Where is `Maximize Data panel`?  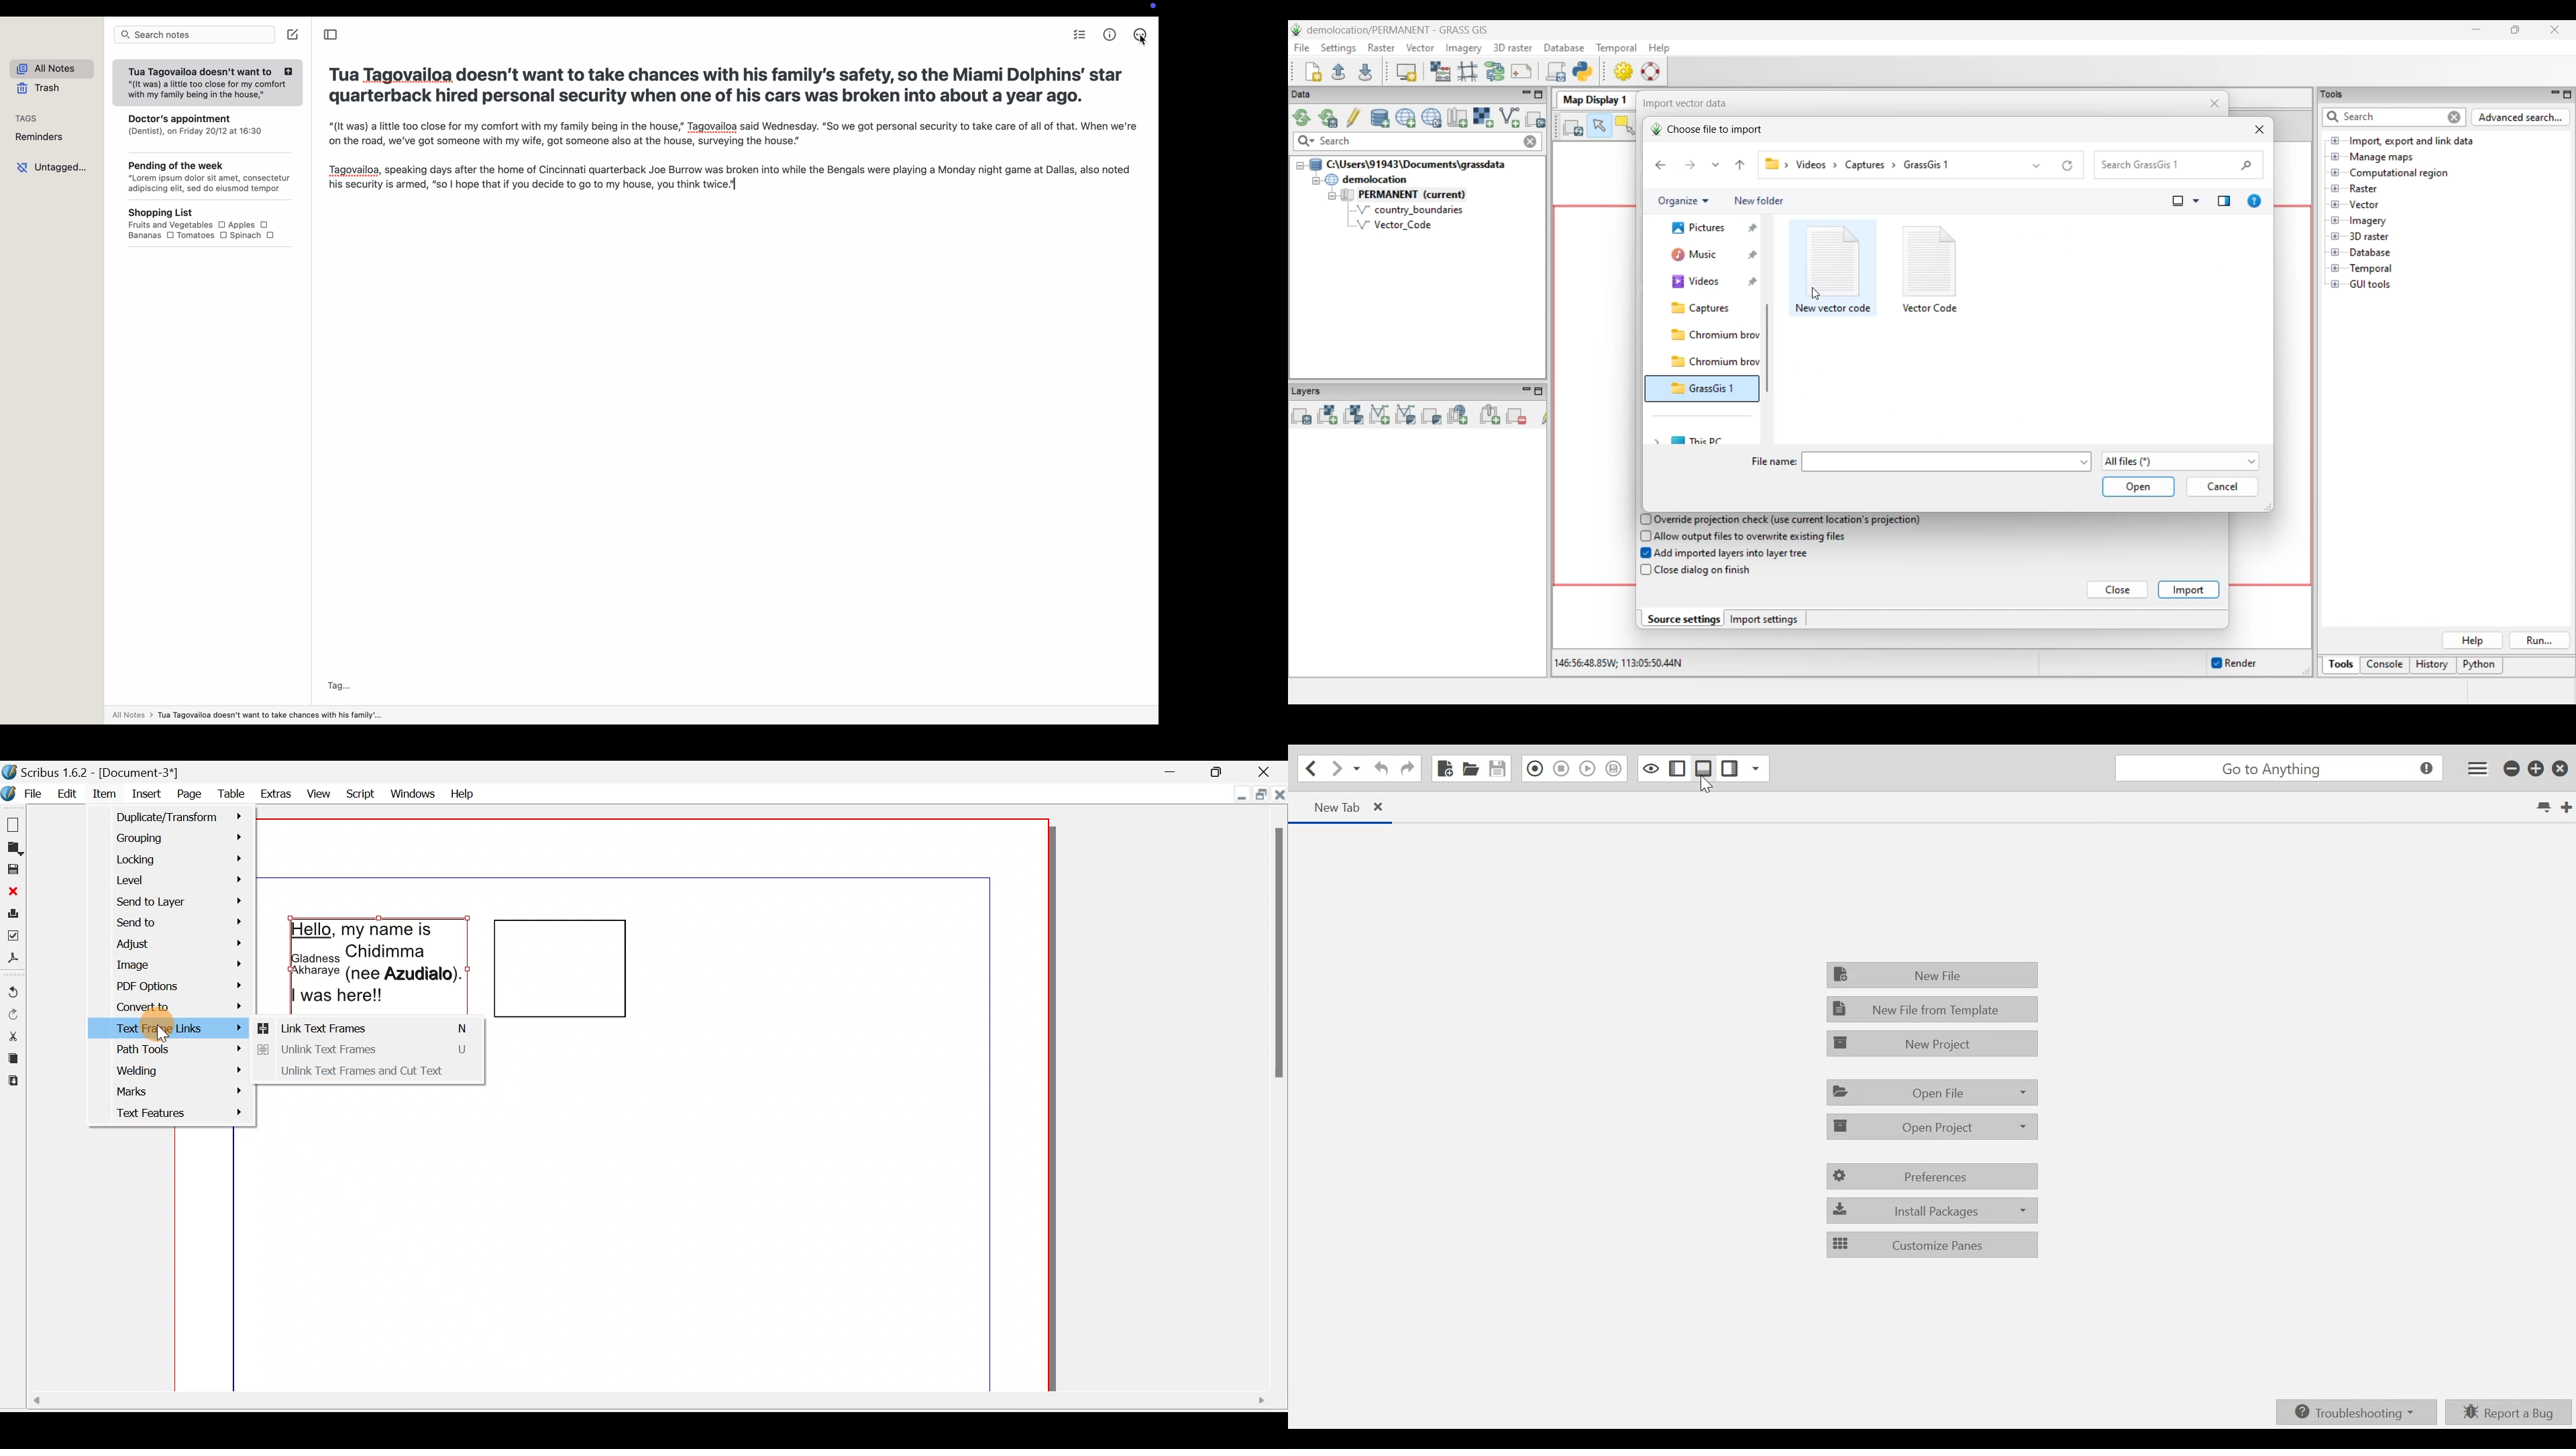
Maximize Data panel is located at coordinates (1539, 95).